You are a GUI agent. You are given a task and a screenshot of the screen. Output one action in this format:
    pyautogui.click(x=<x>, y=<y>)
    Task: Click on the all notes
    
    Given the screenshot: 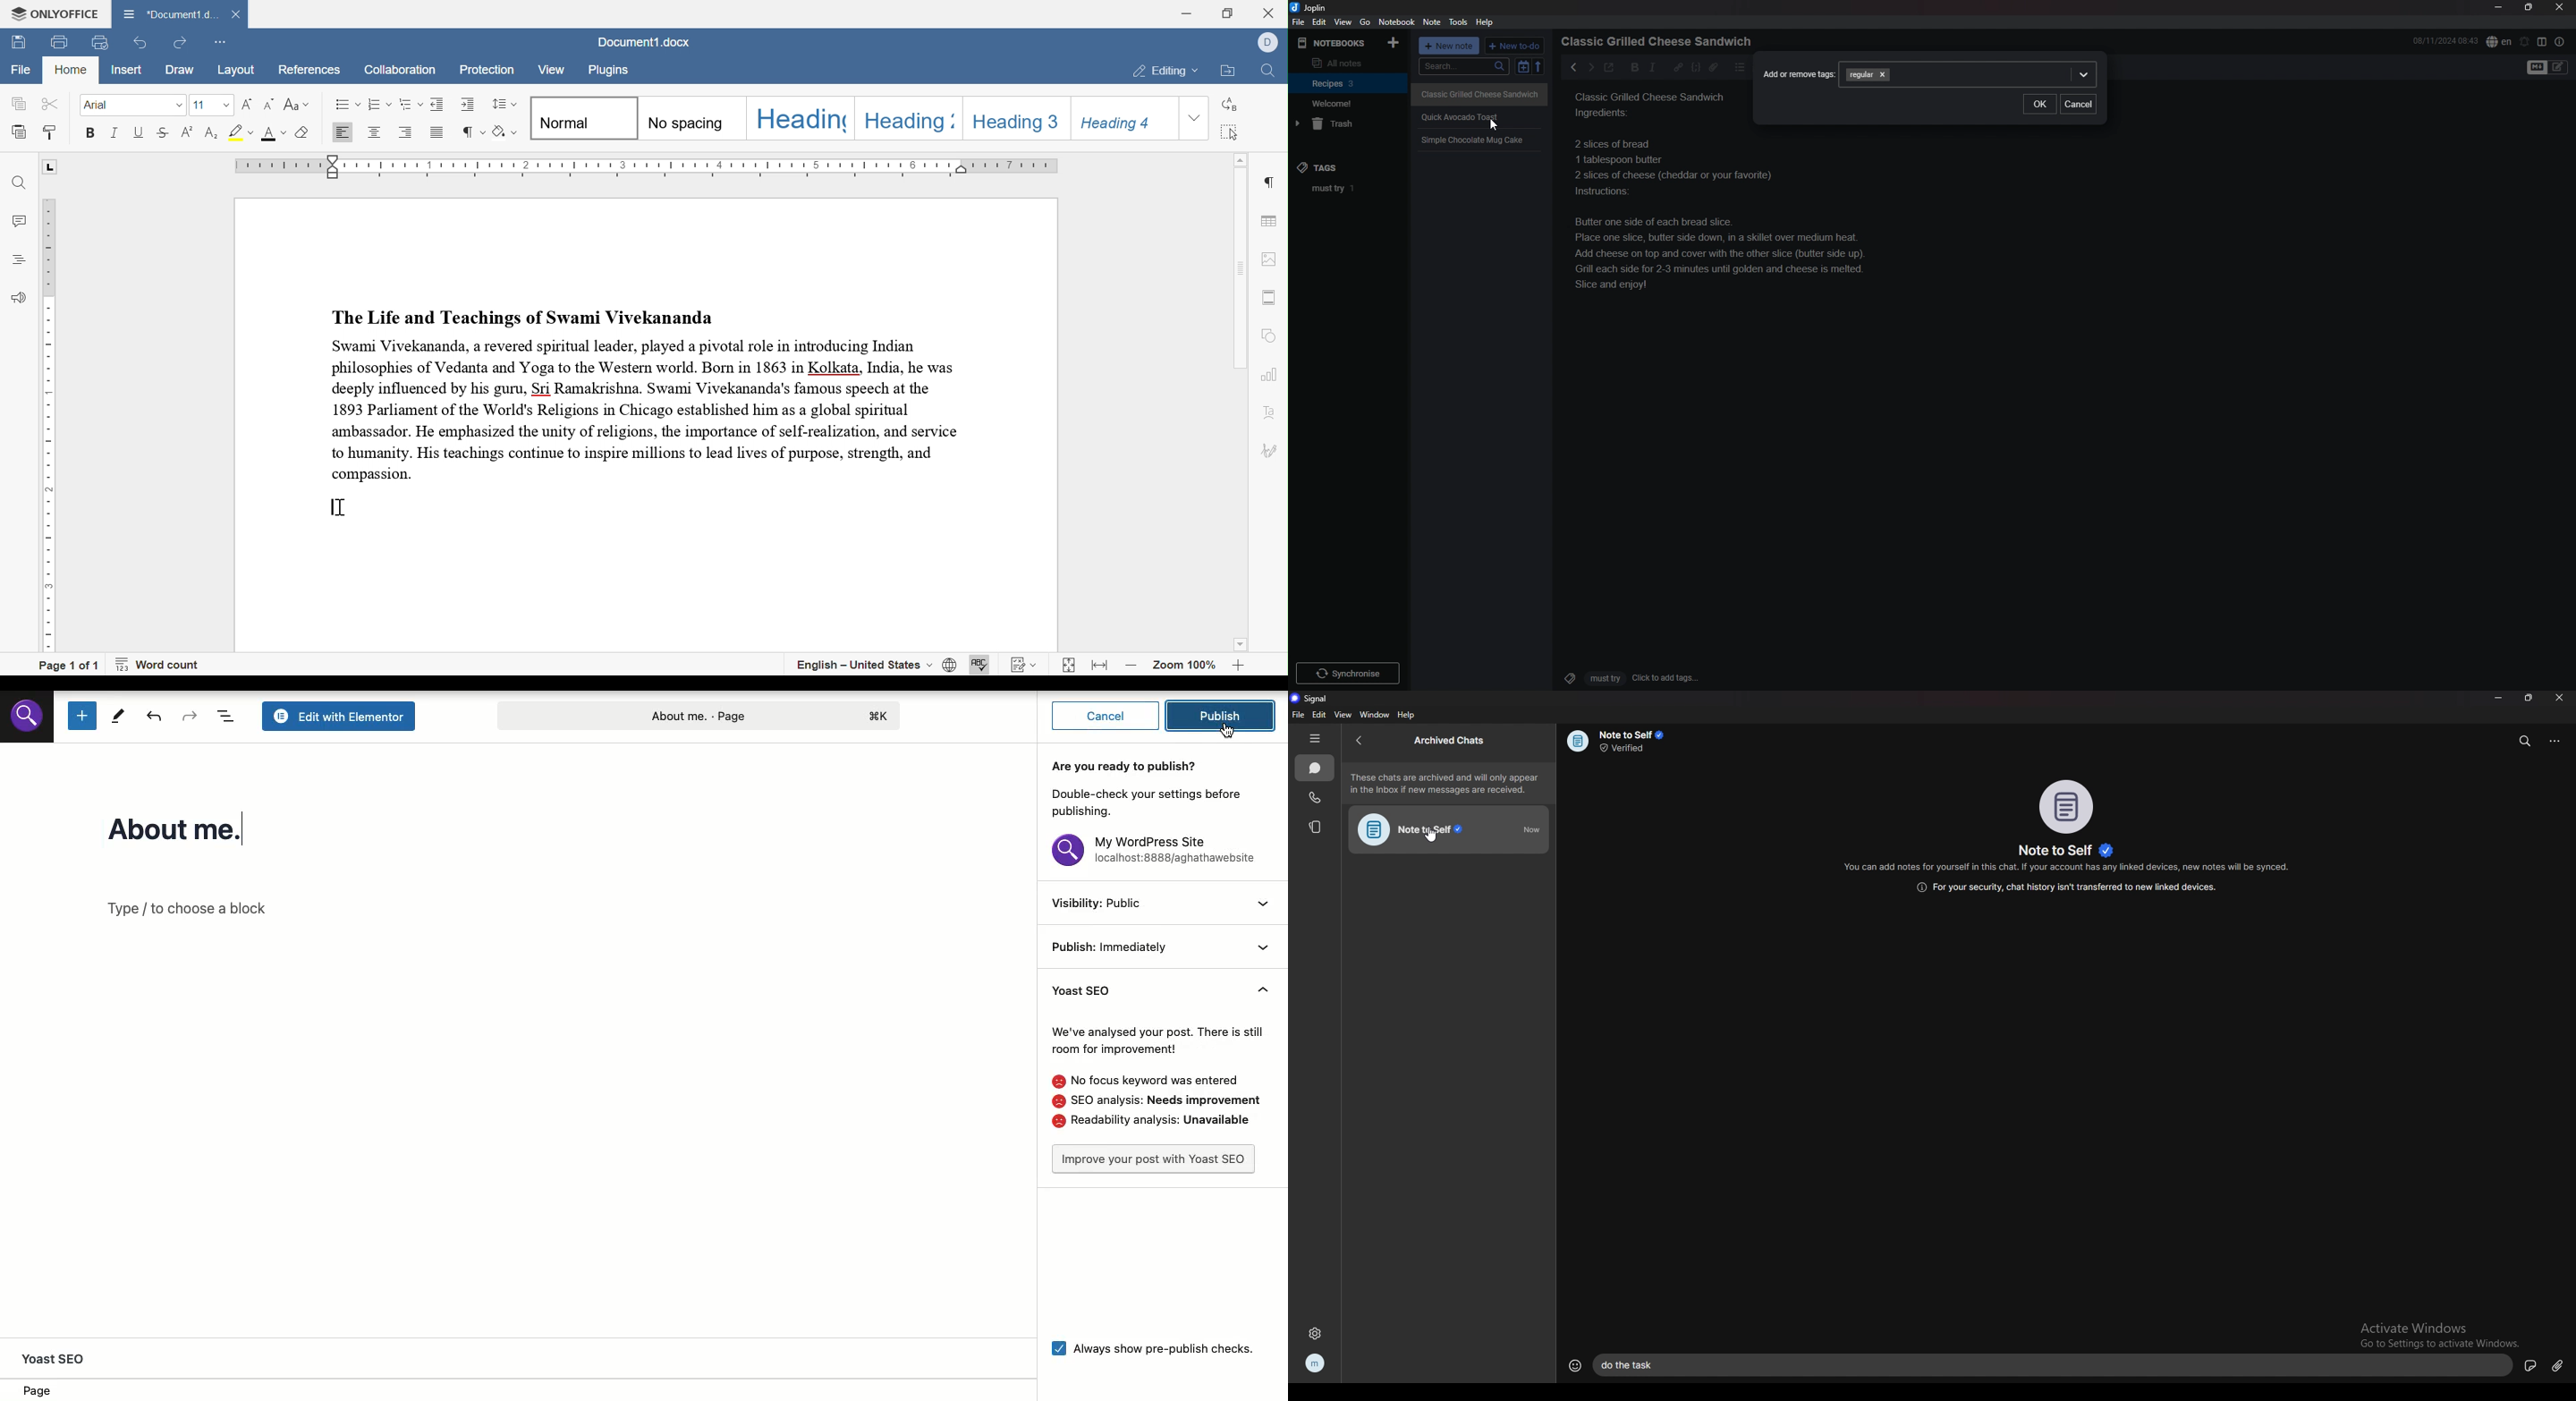 What is the action you would take?
    pyautogui.click(x=1346, y=62)
    